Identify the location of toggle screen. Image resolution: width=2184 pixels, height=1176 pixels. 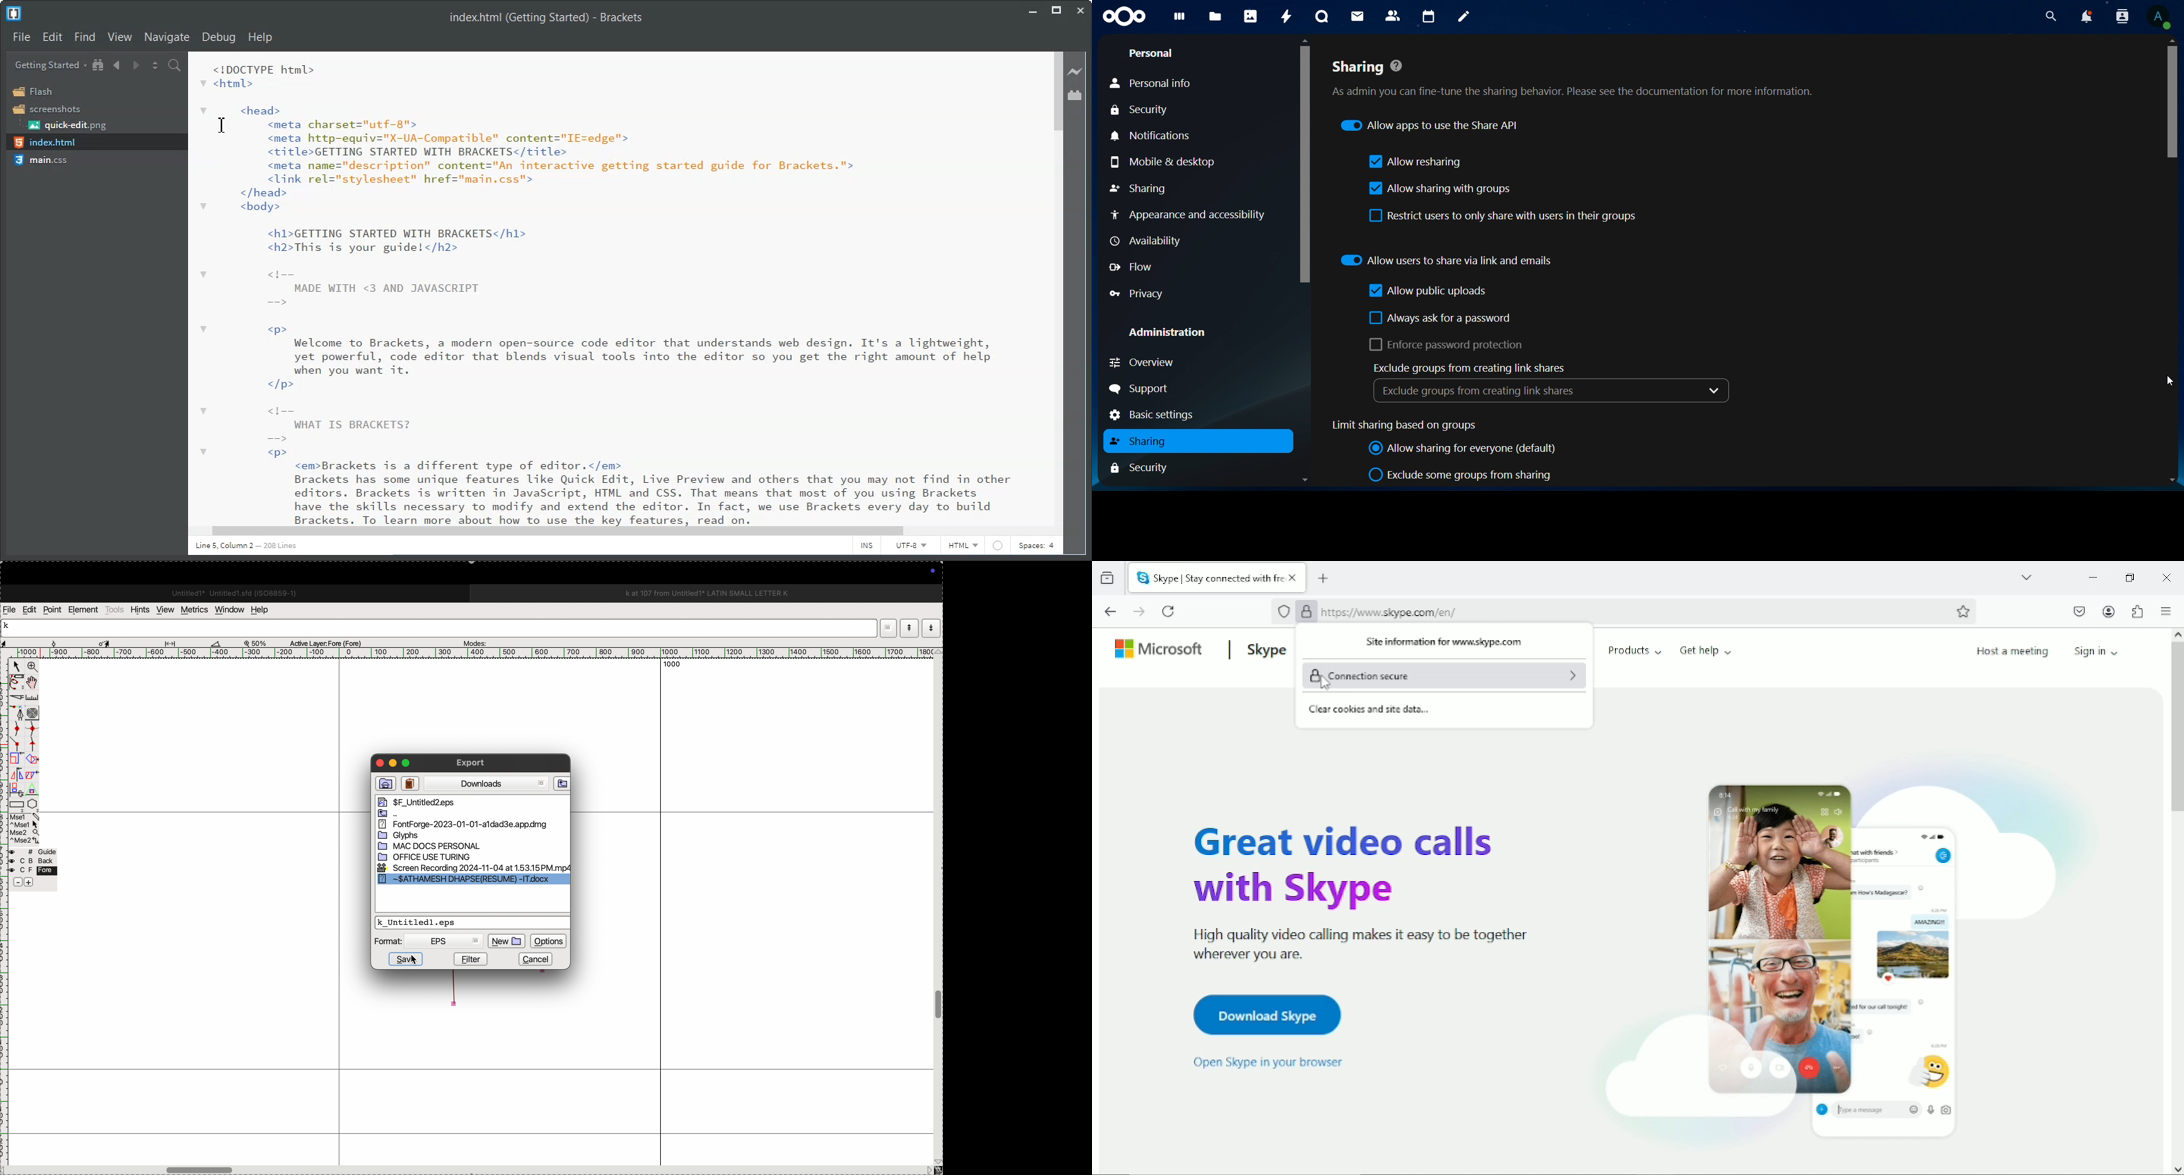
(201, 1169).